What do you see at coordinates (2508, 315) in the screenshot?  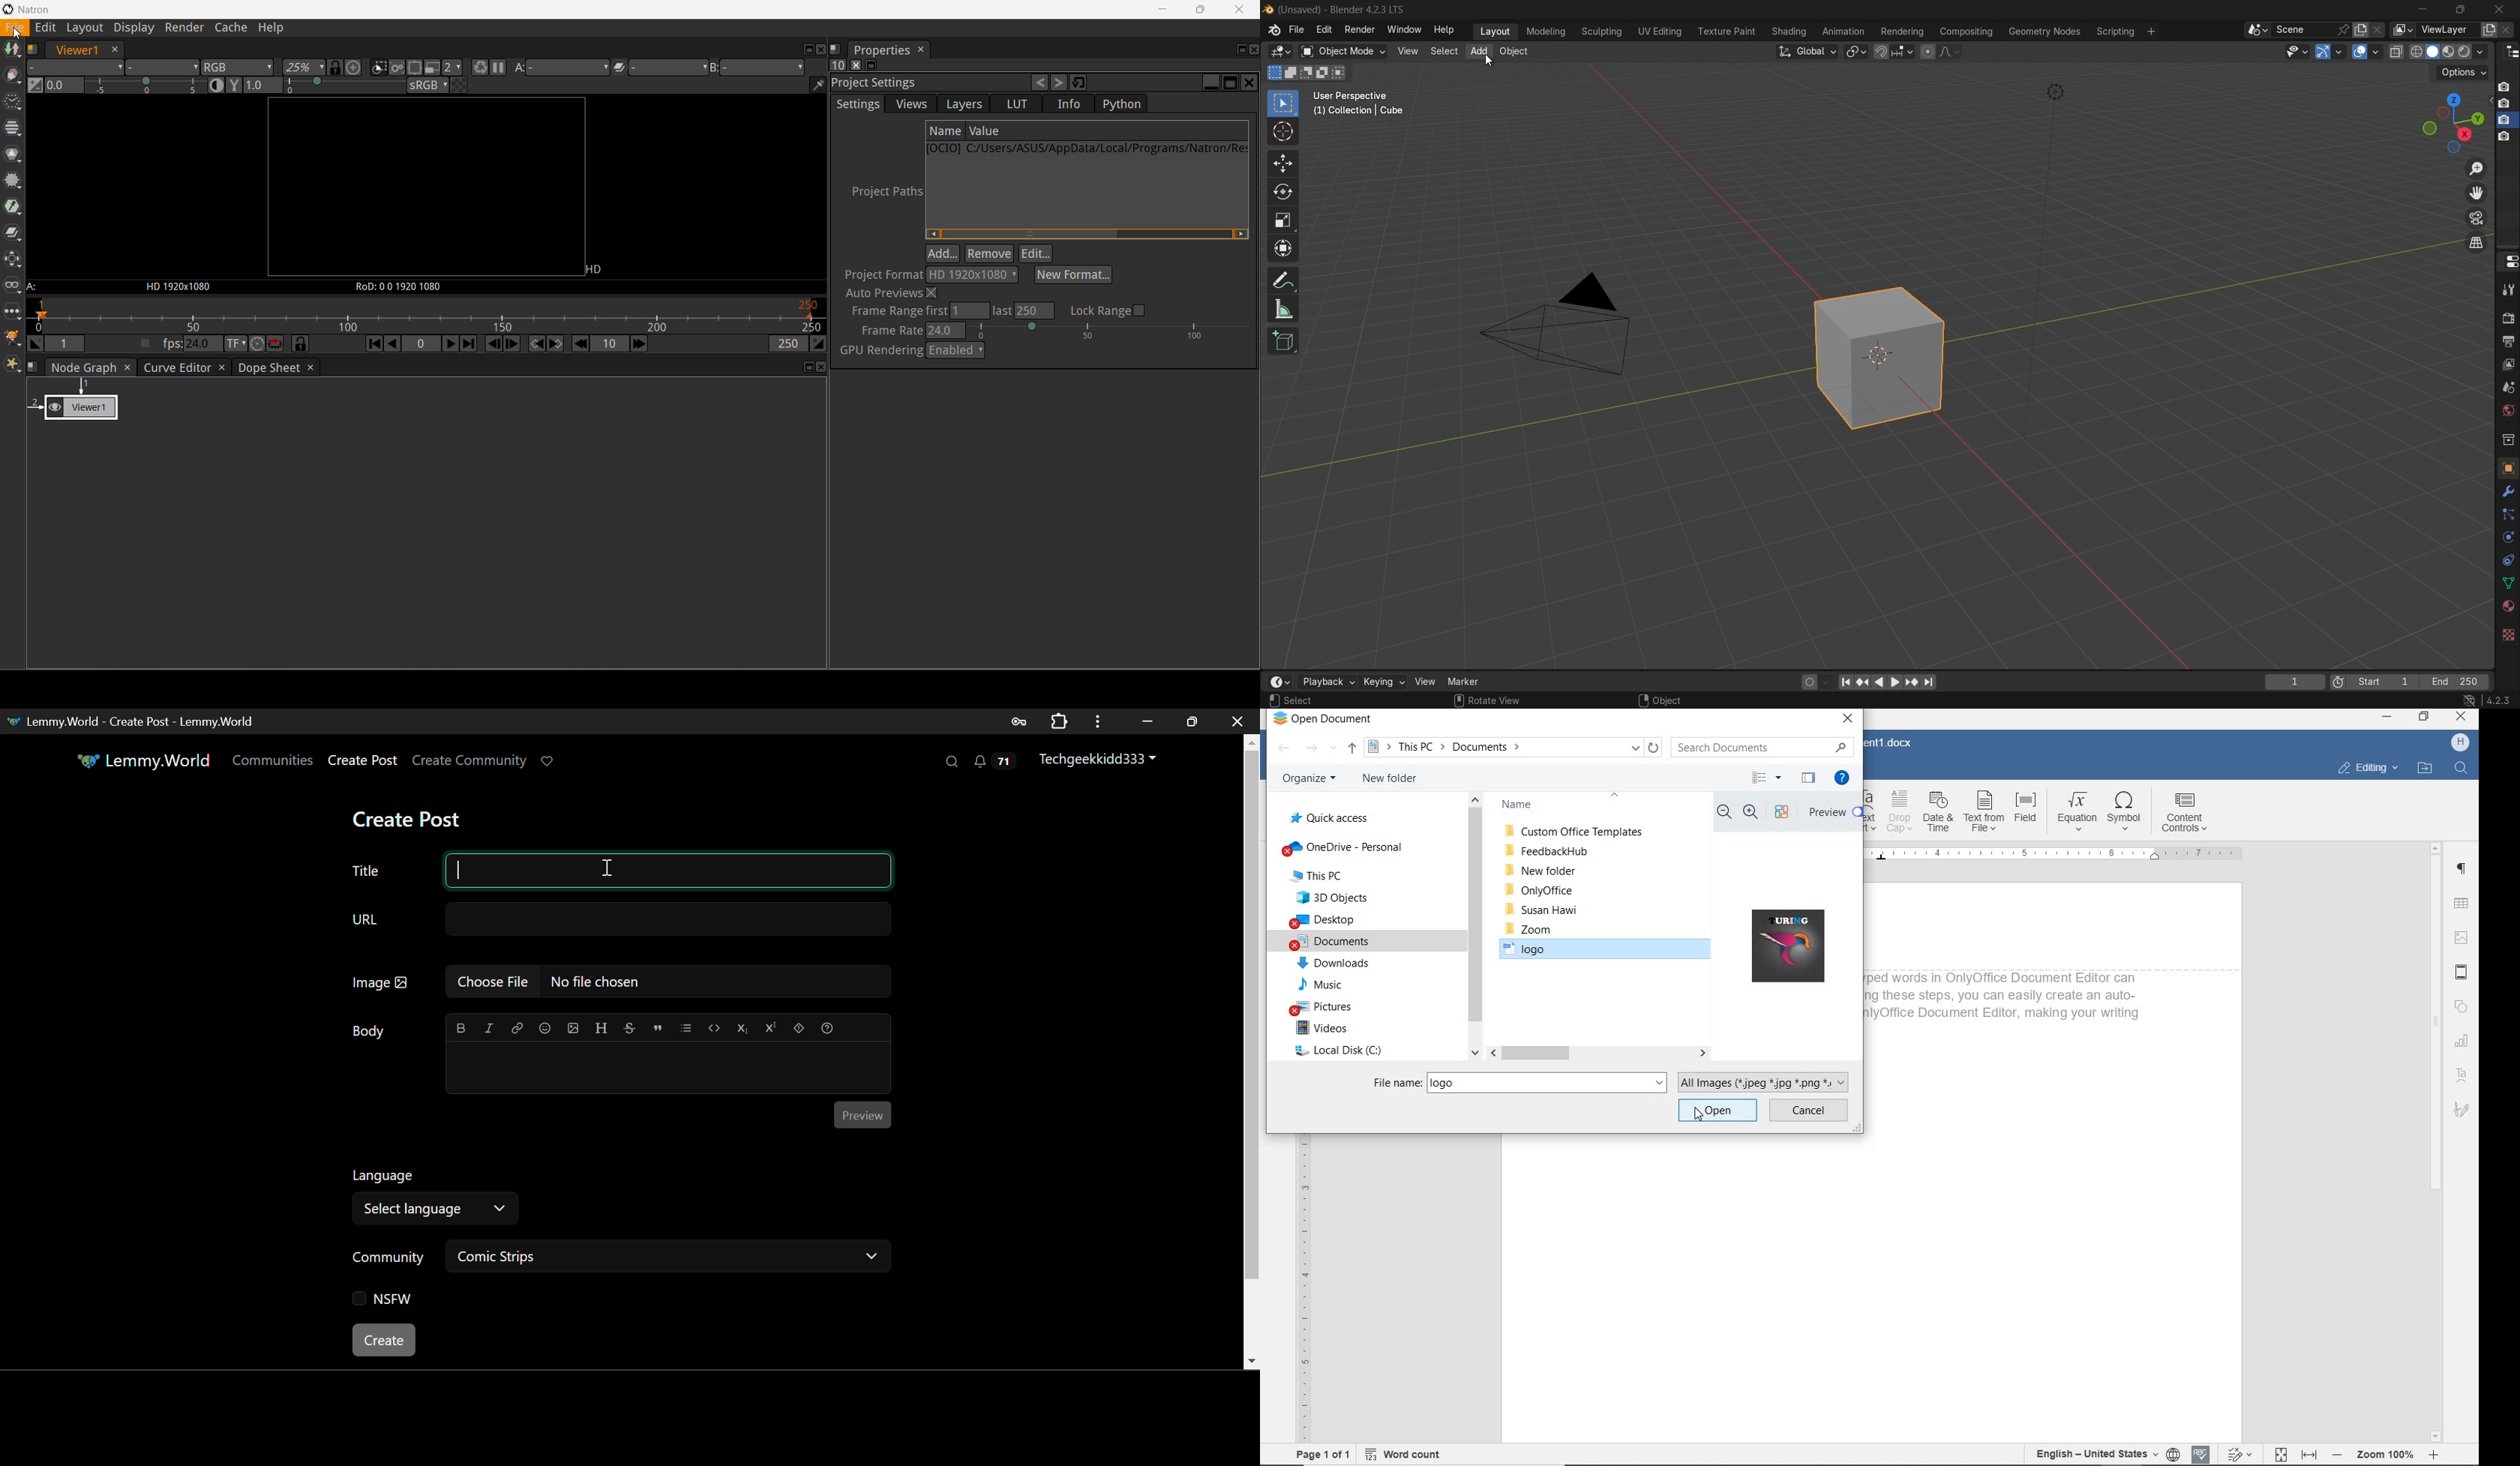 I see `render` at bounding box center [2508, 315].